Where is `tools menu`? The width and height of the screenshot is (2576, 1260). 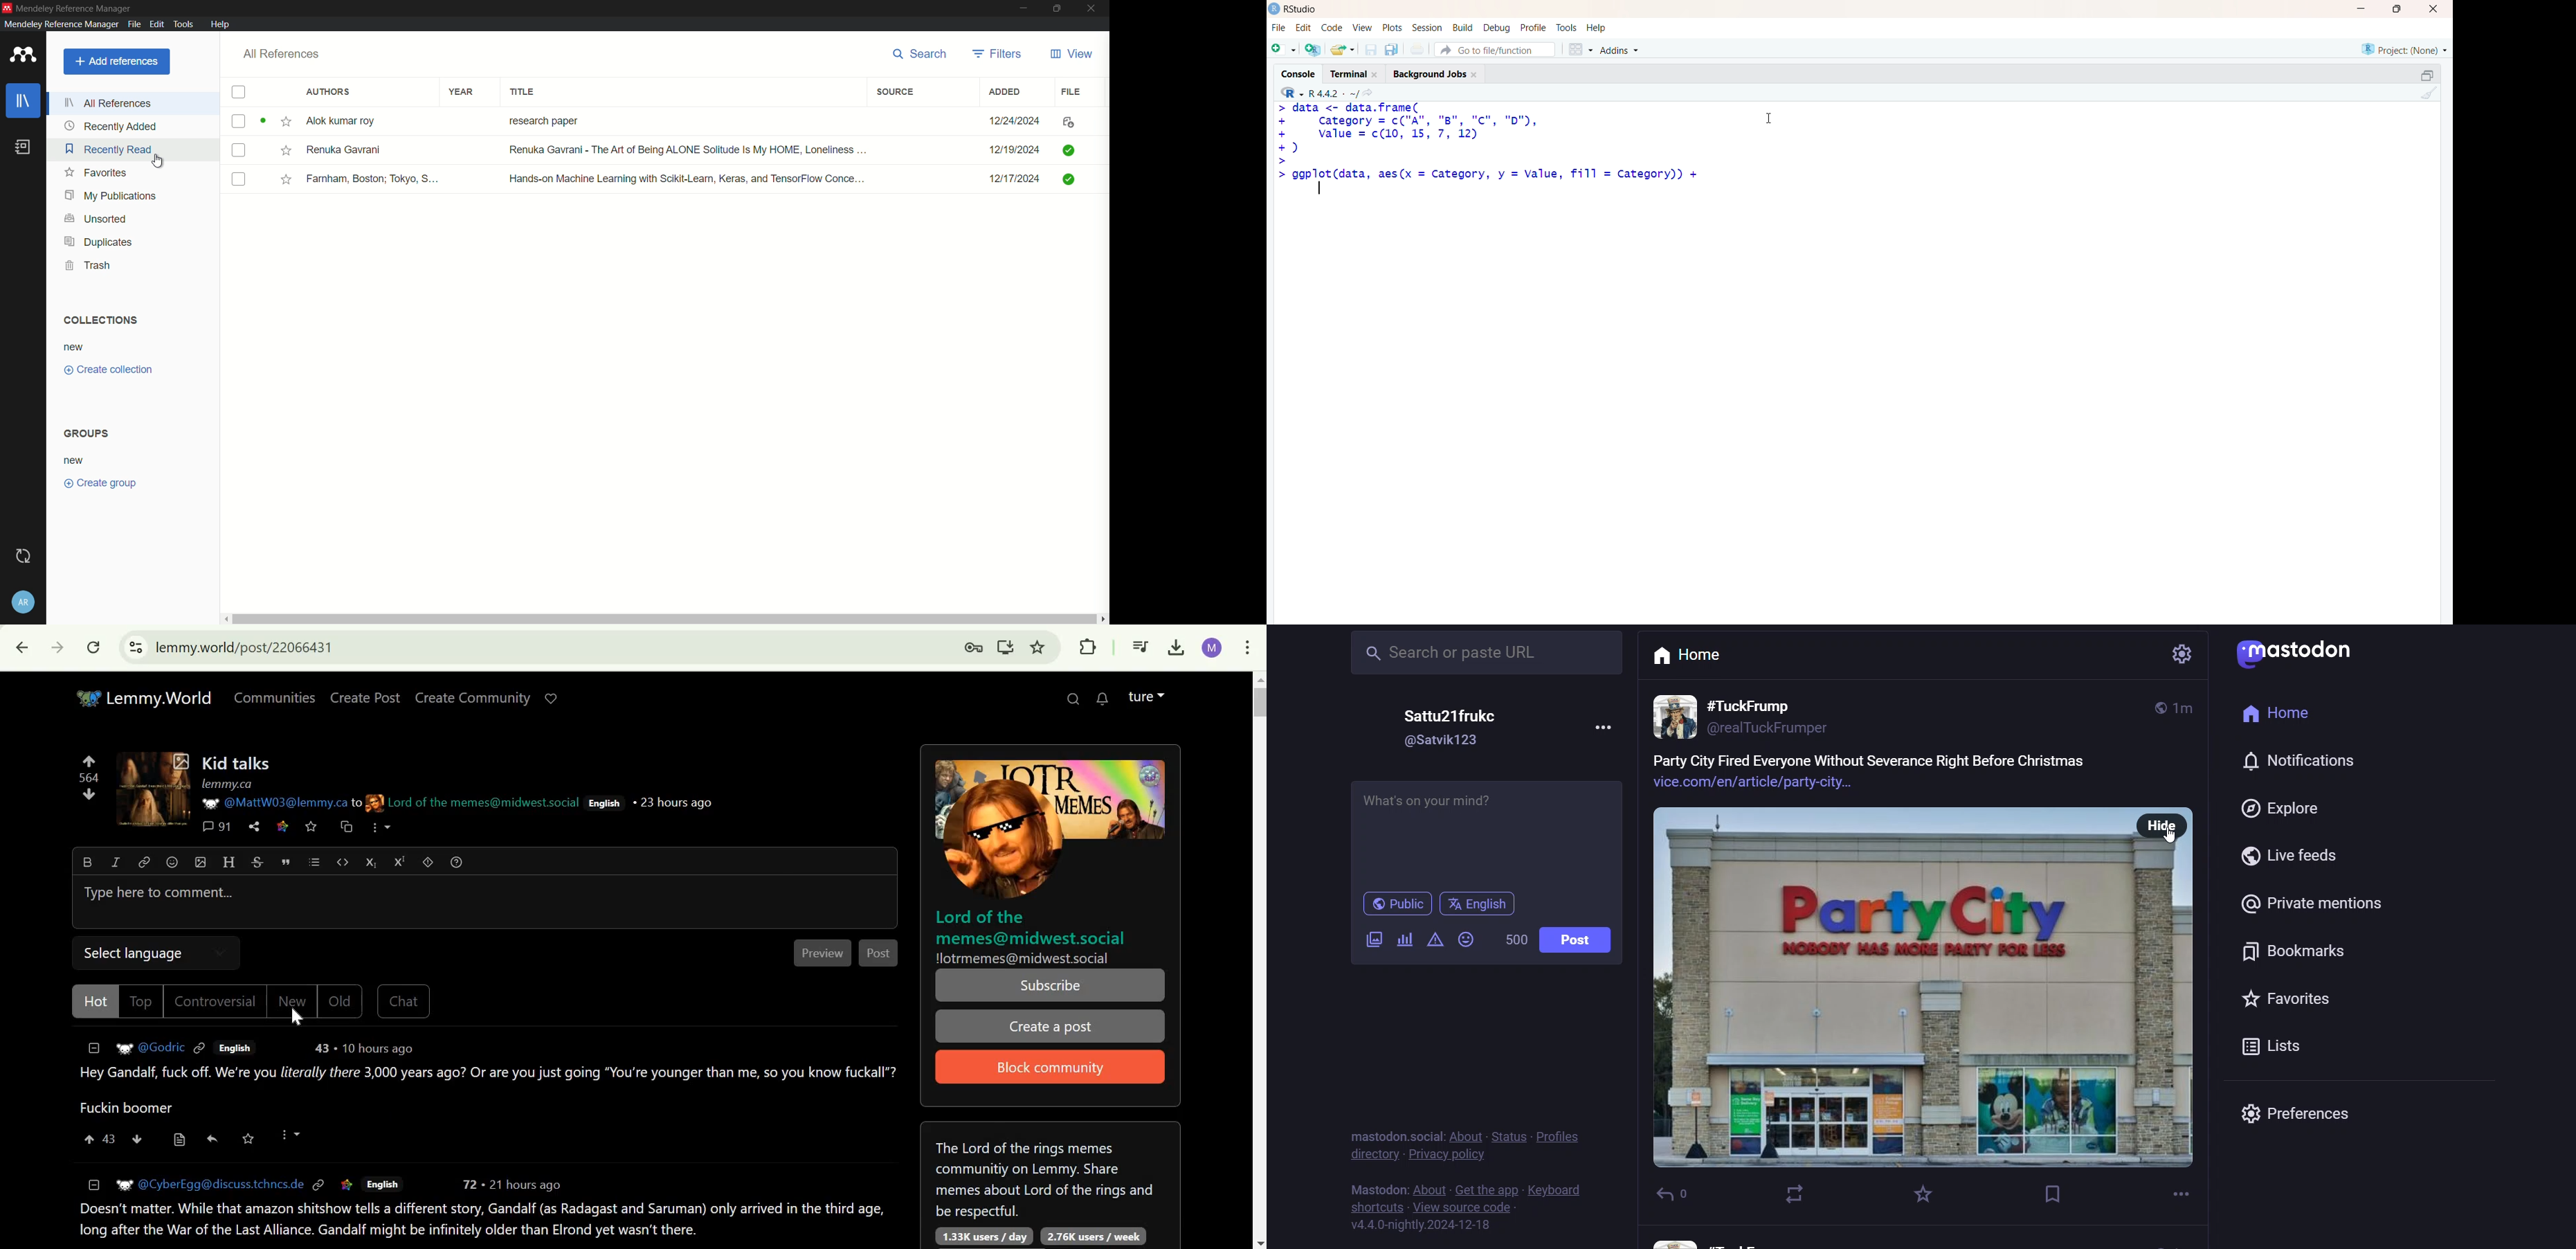
tools menu is located at coordinates (184, 24).